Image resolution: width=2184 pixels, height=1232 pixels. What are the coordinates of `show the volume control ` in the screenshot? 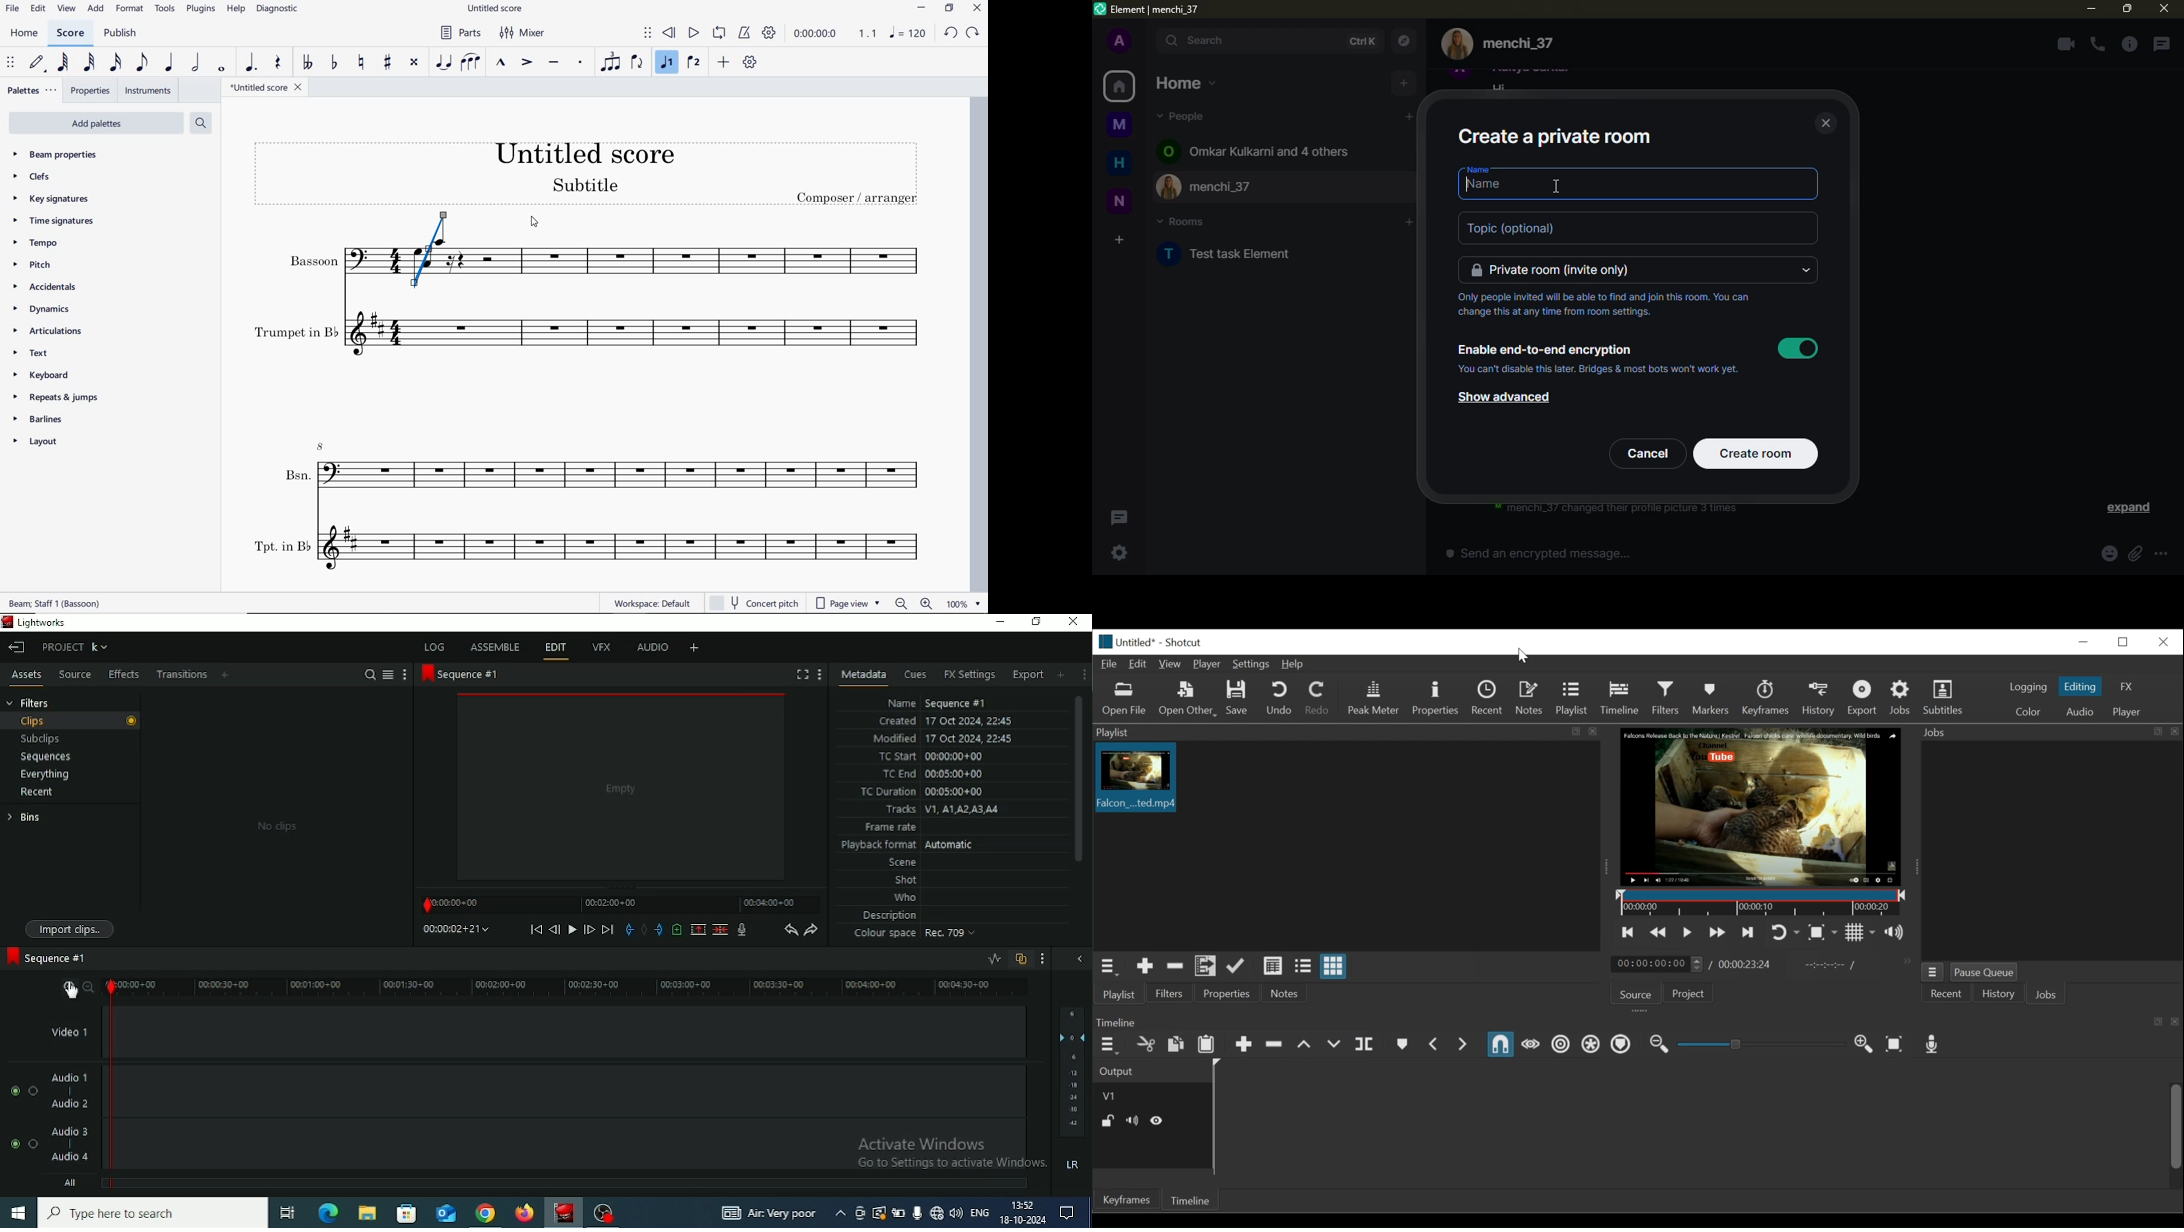 It's located at (1896, 934).